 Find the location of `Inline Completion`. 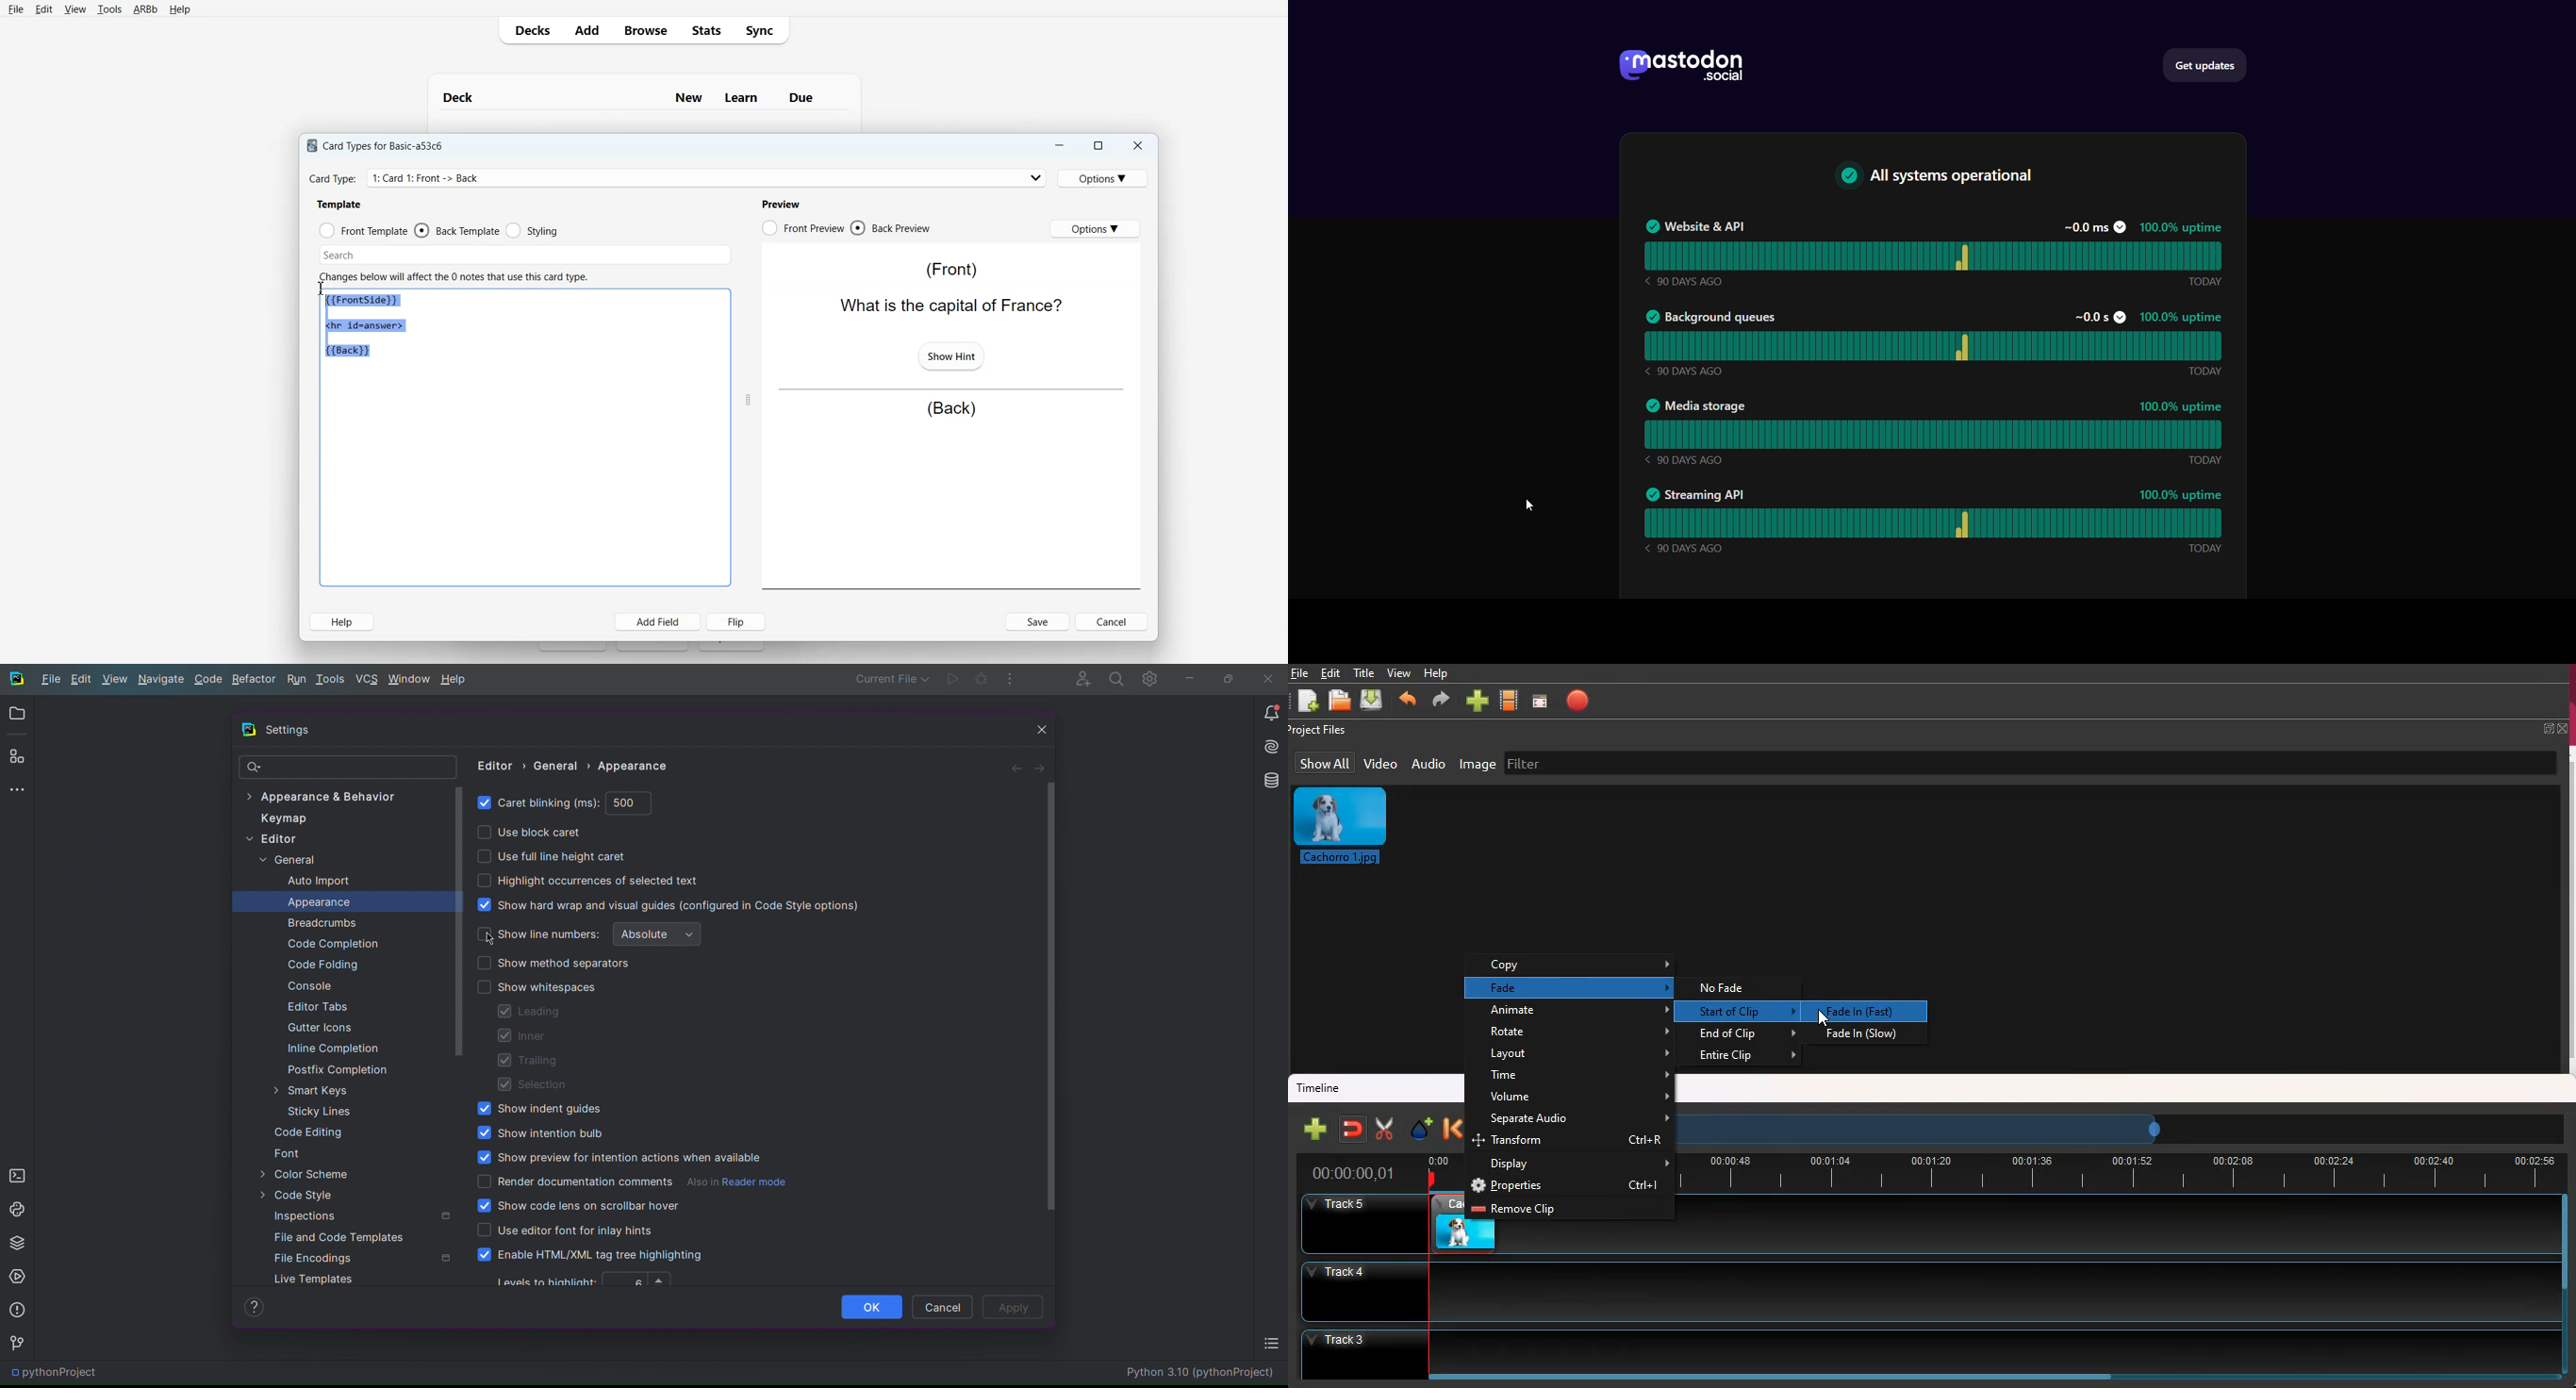

Inline Completion is located at coordinates (331, 1050).